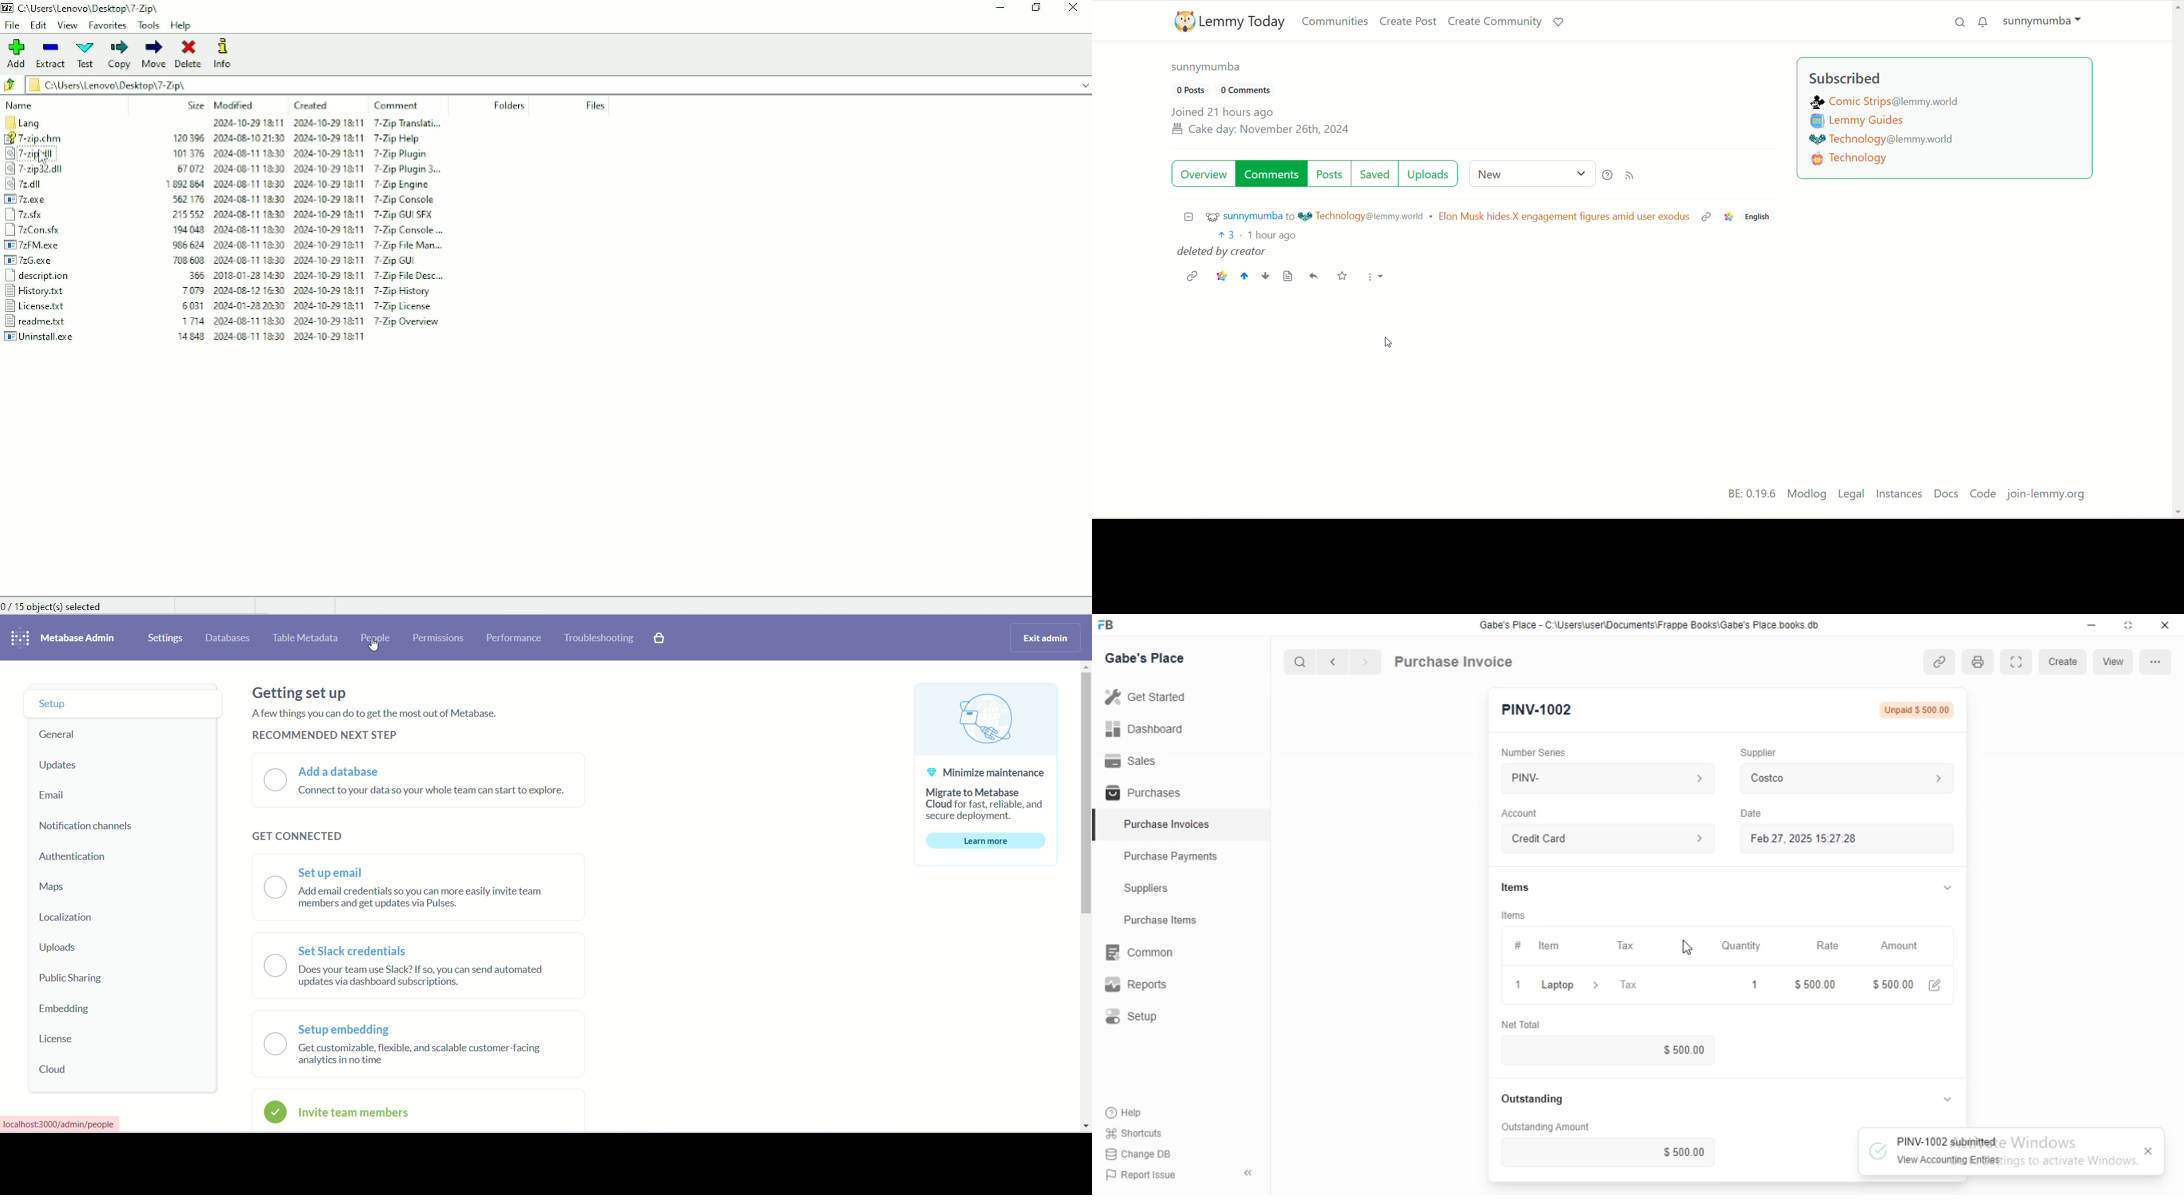 Image resolution: width=2184 pixels, height=1204 pixels. What do you see at coordinates (2015, 662) in the screenshot?
I see `Toggle between form and full width` at bounding box center [2015, 662].